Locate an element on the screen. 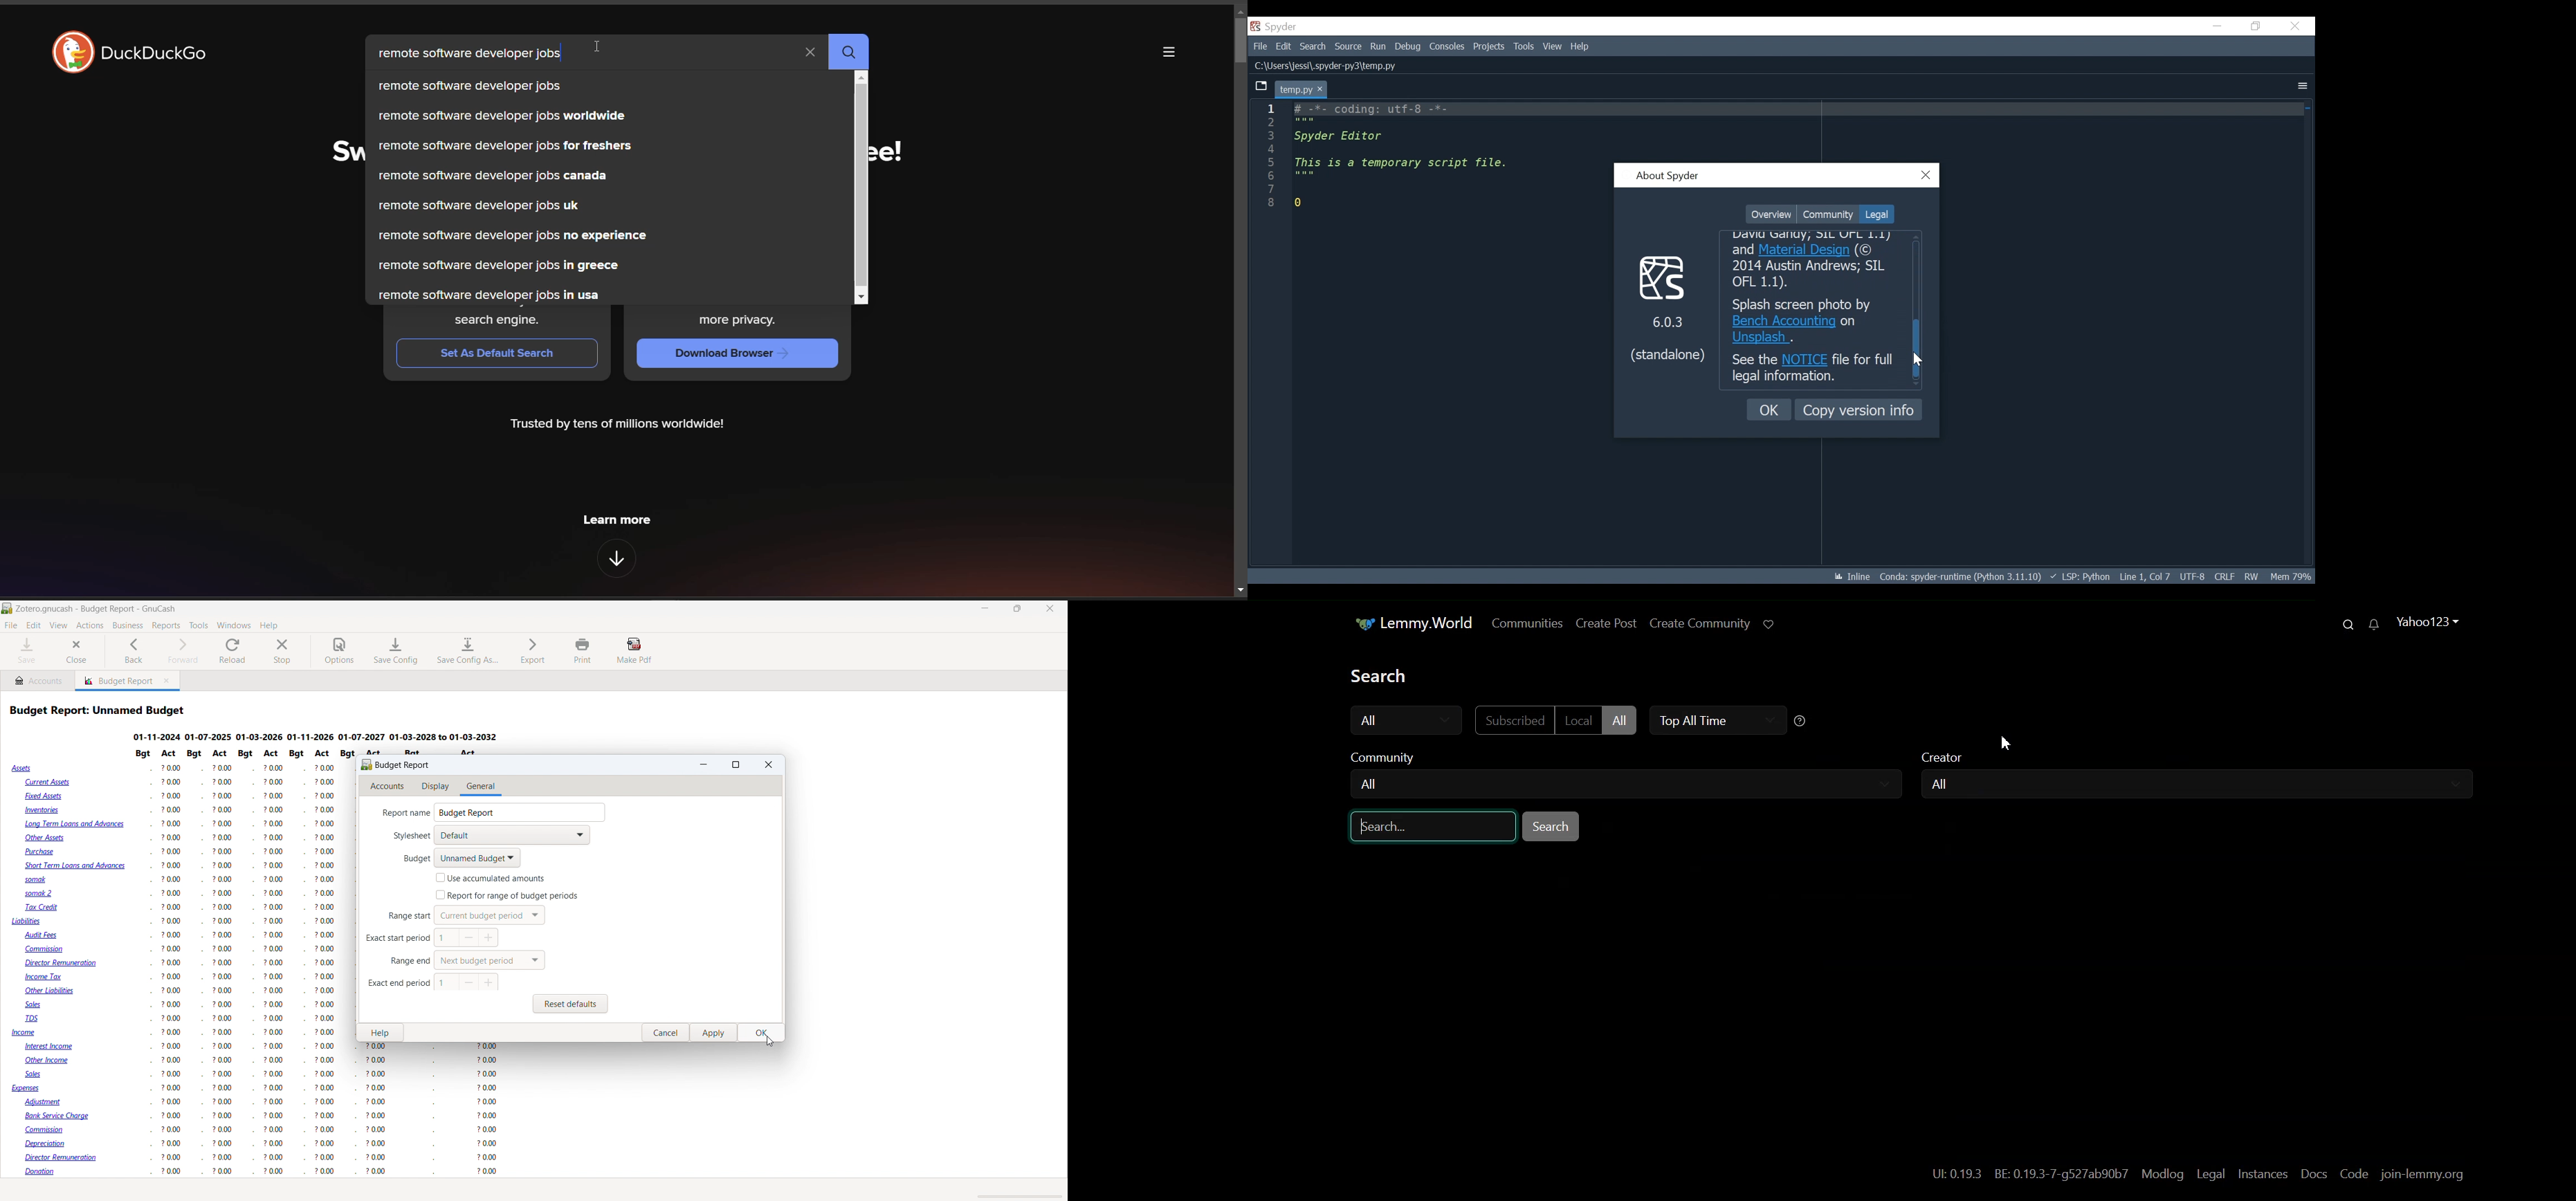 The image size is (2576, 1204). Current tab is located at coordinates (1302, 89).